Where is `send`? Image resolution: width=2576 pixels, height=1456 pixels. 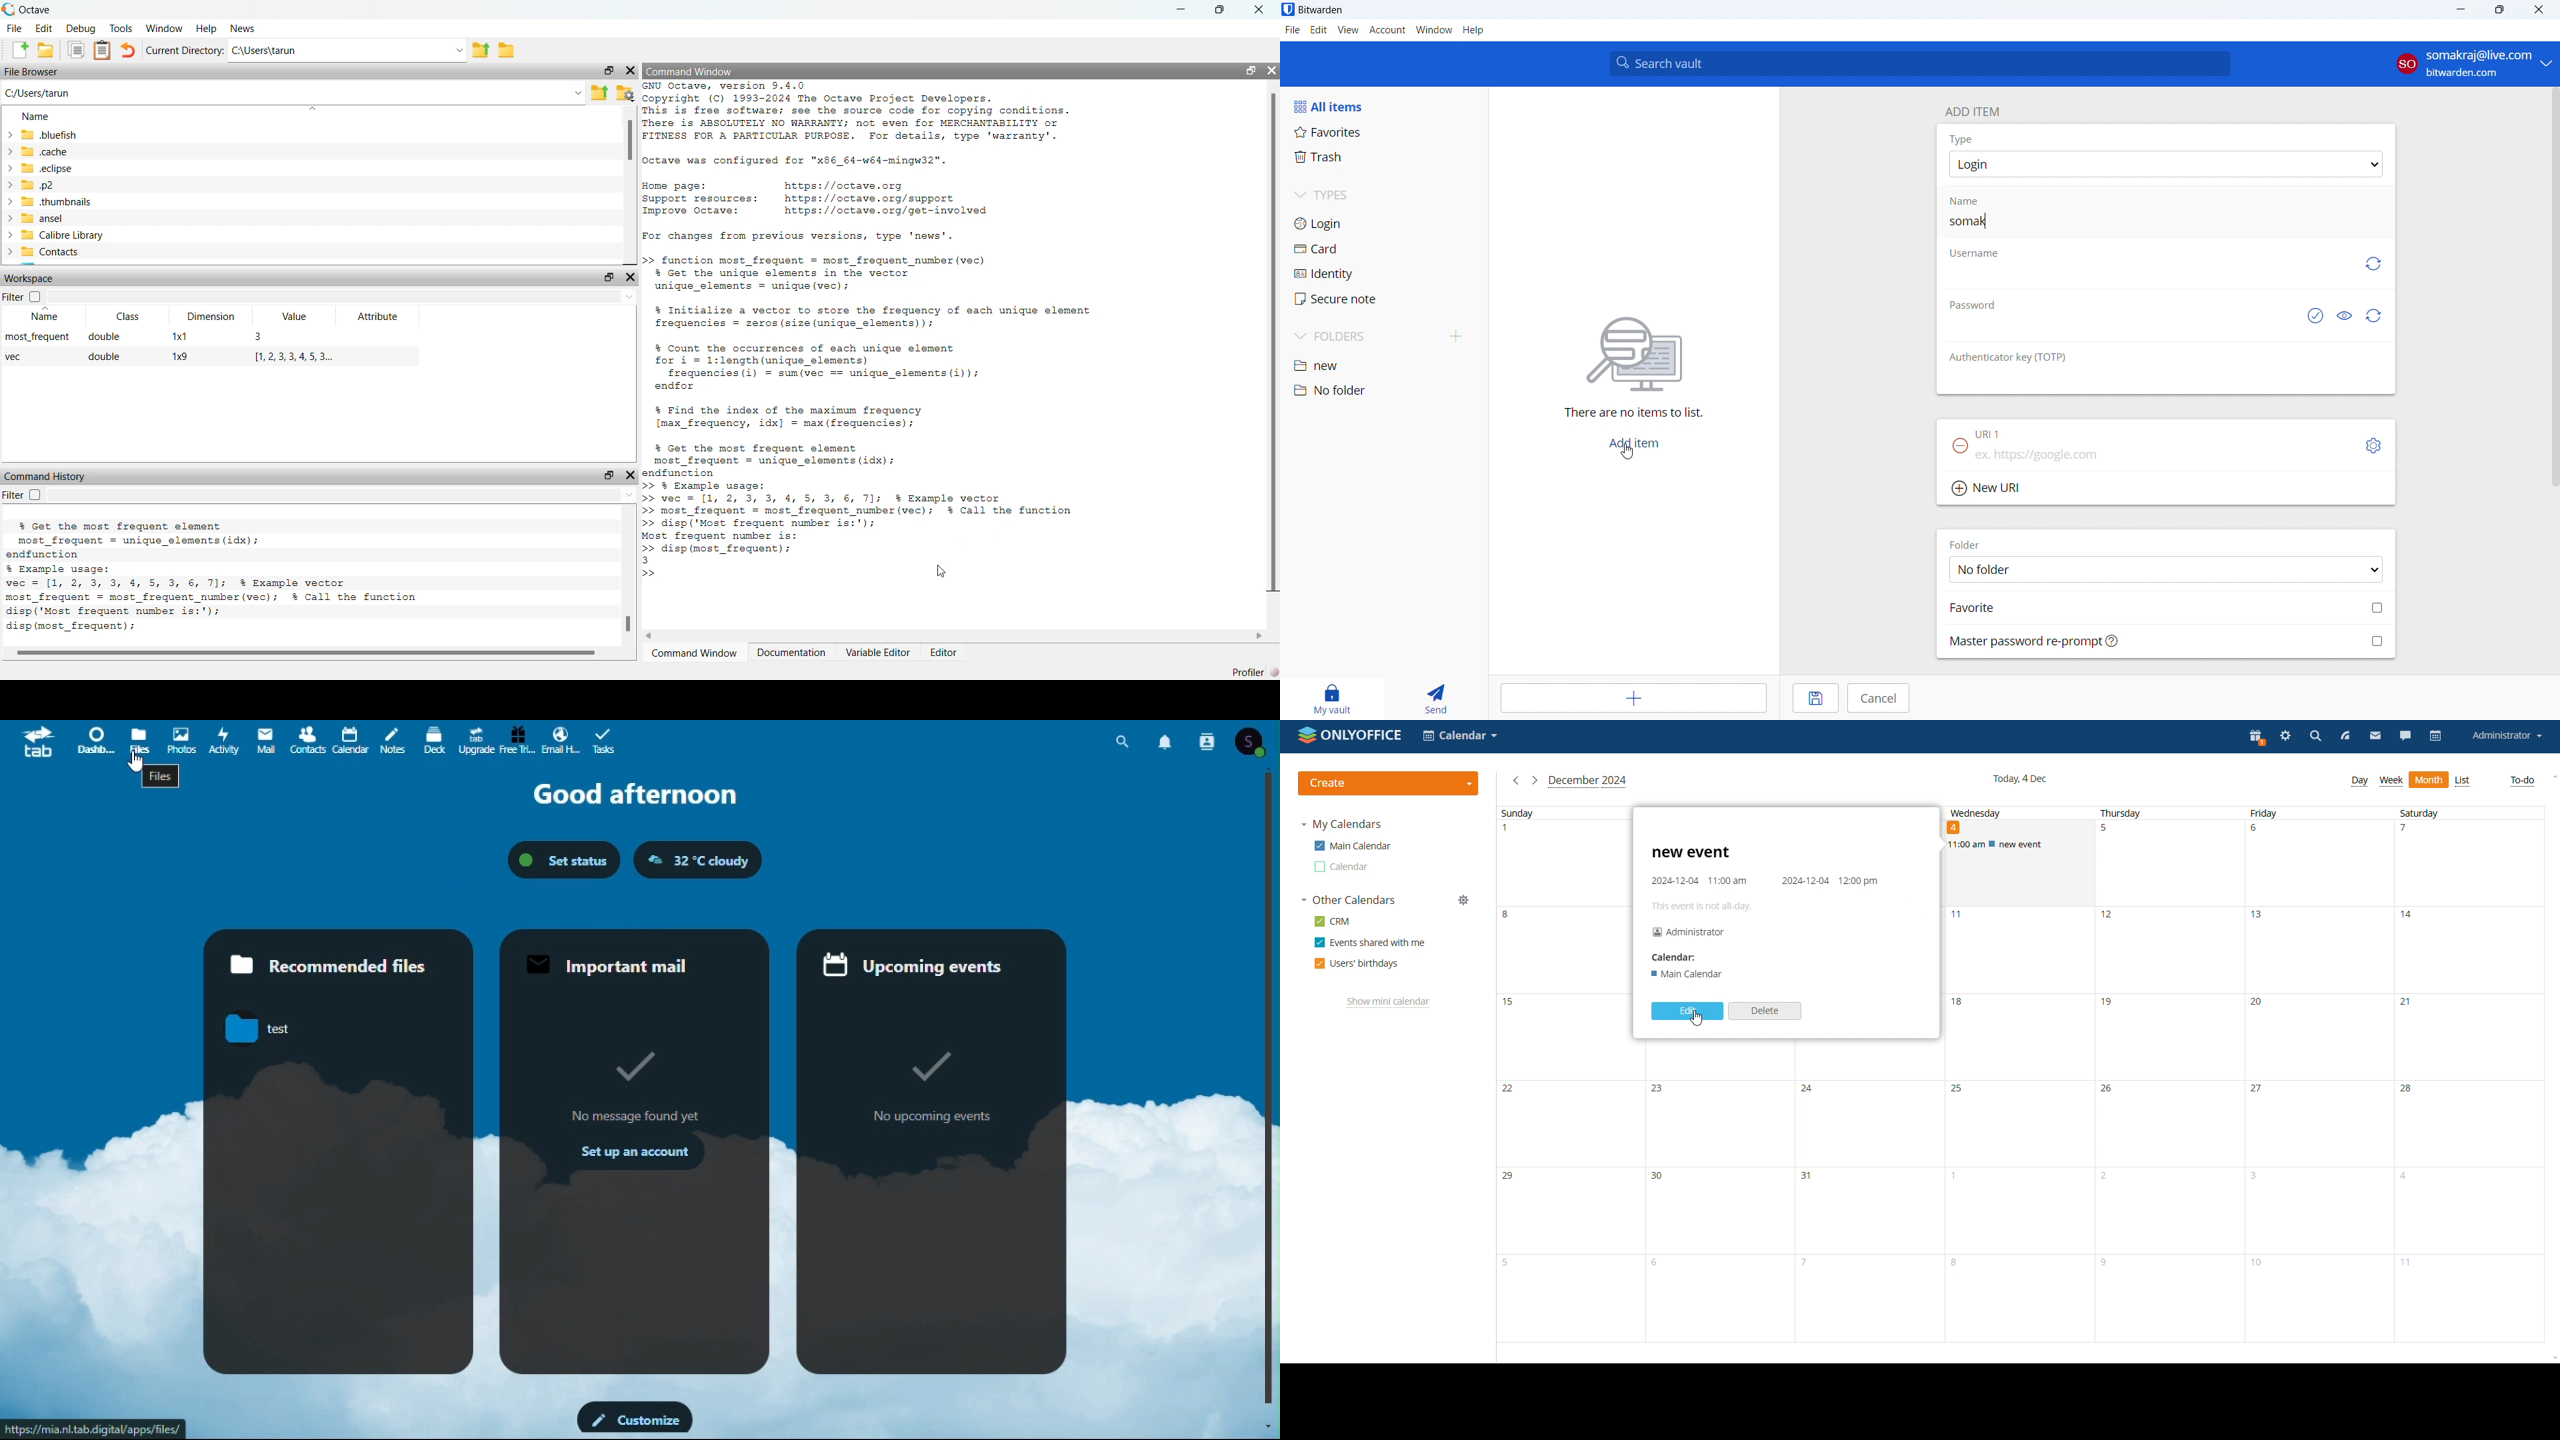
send is located at coordinates (1434, 699).